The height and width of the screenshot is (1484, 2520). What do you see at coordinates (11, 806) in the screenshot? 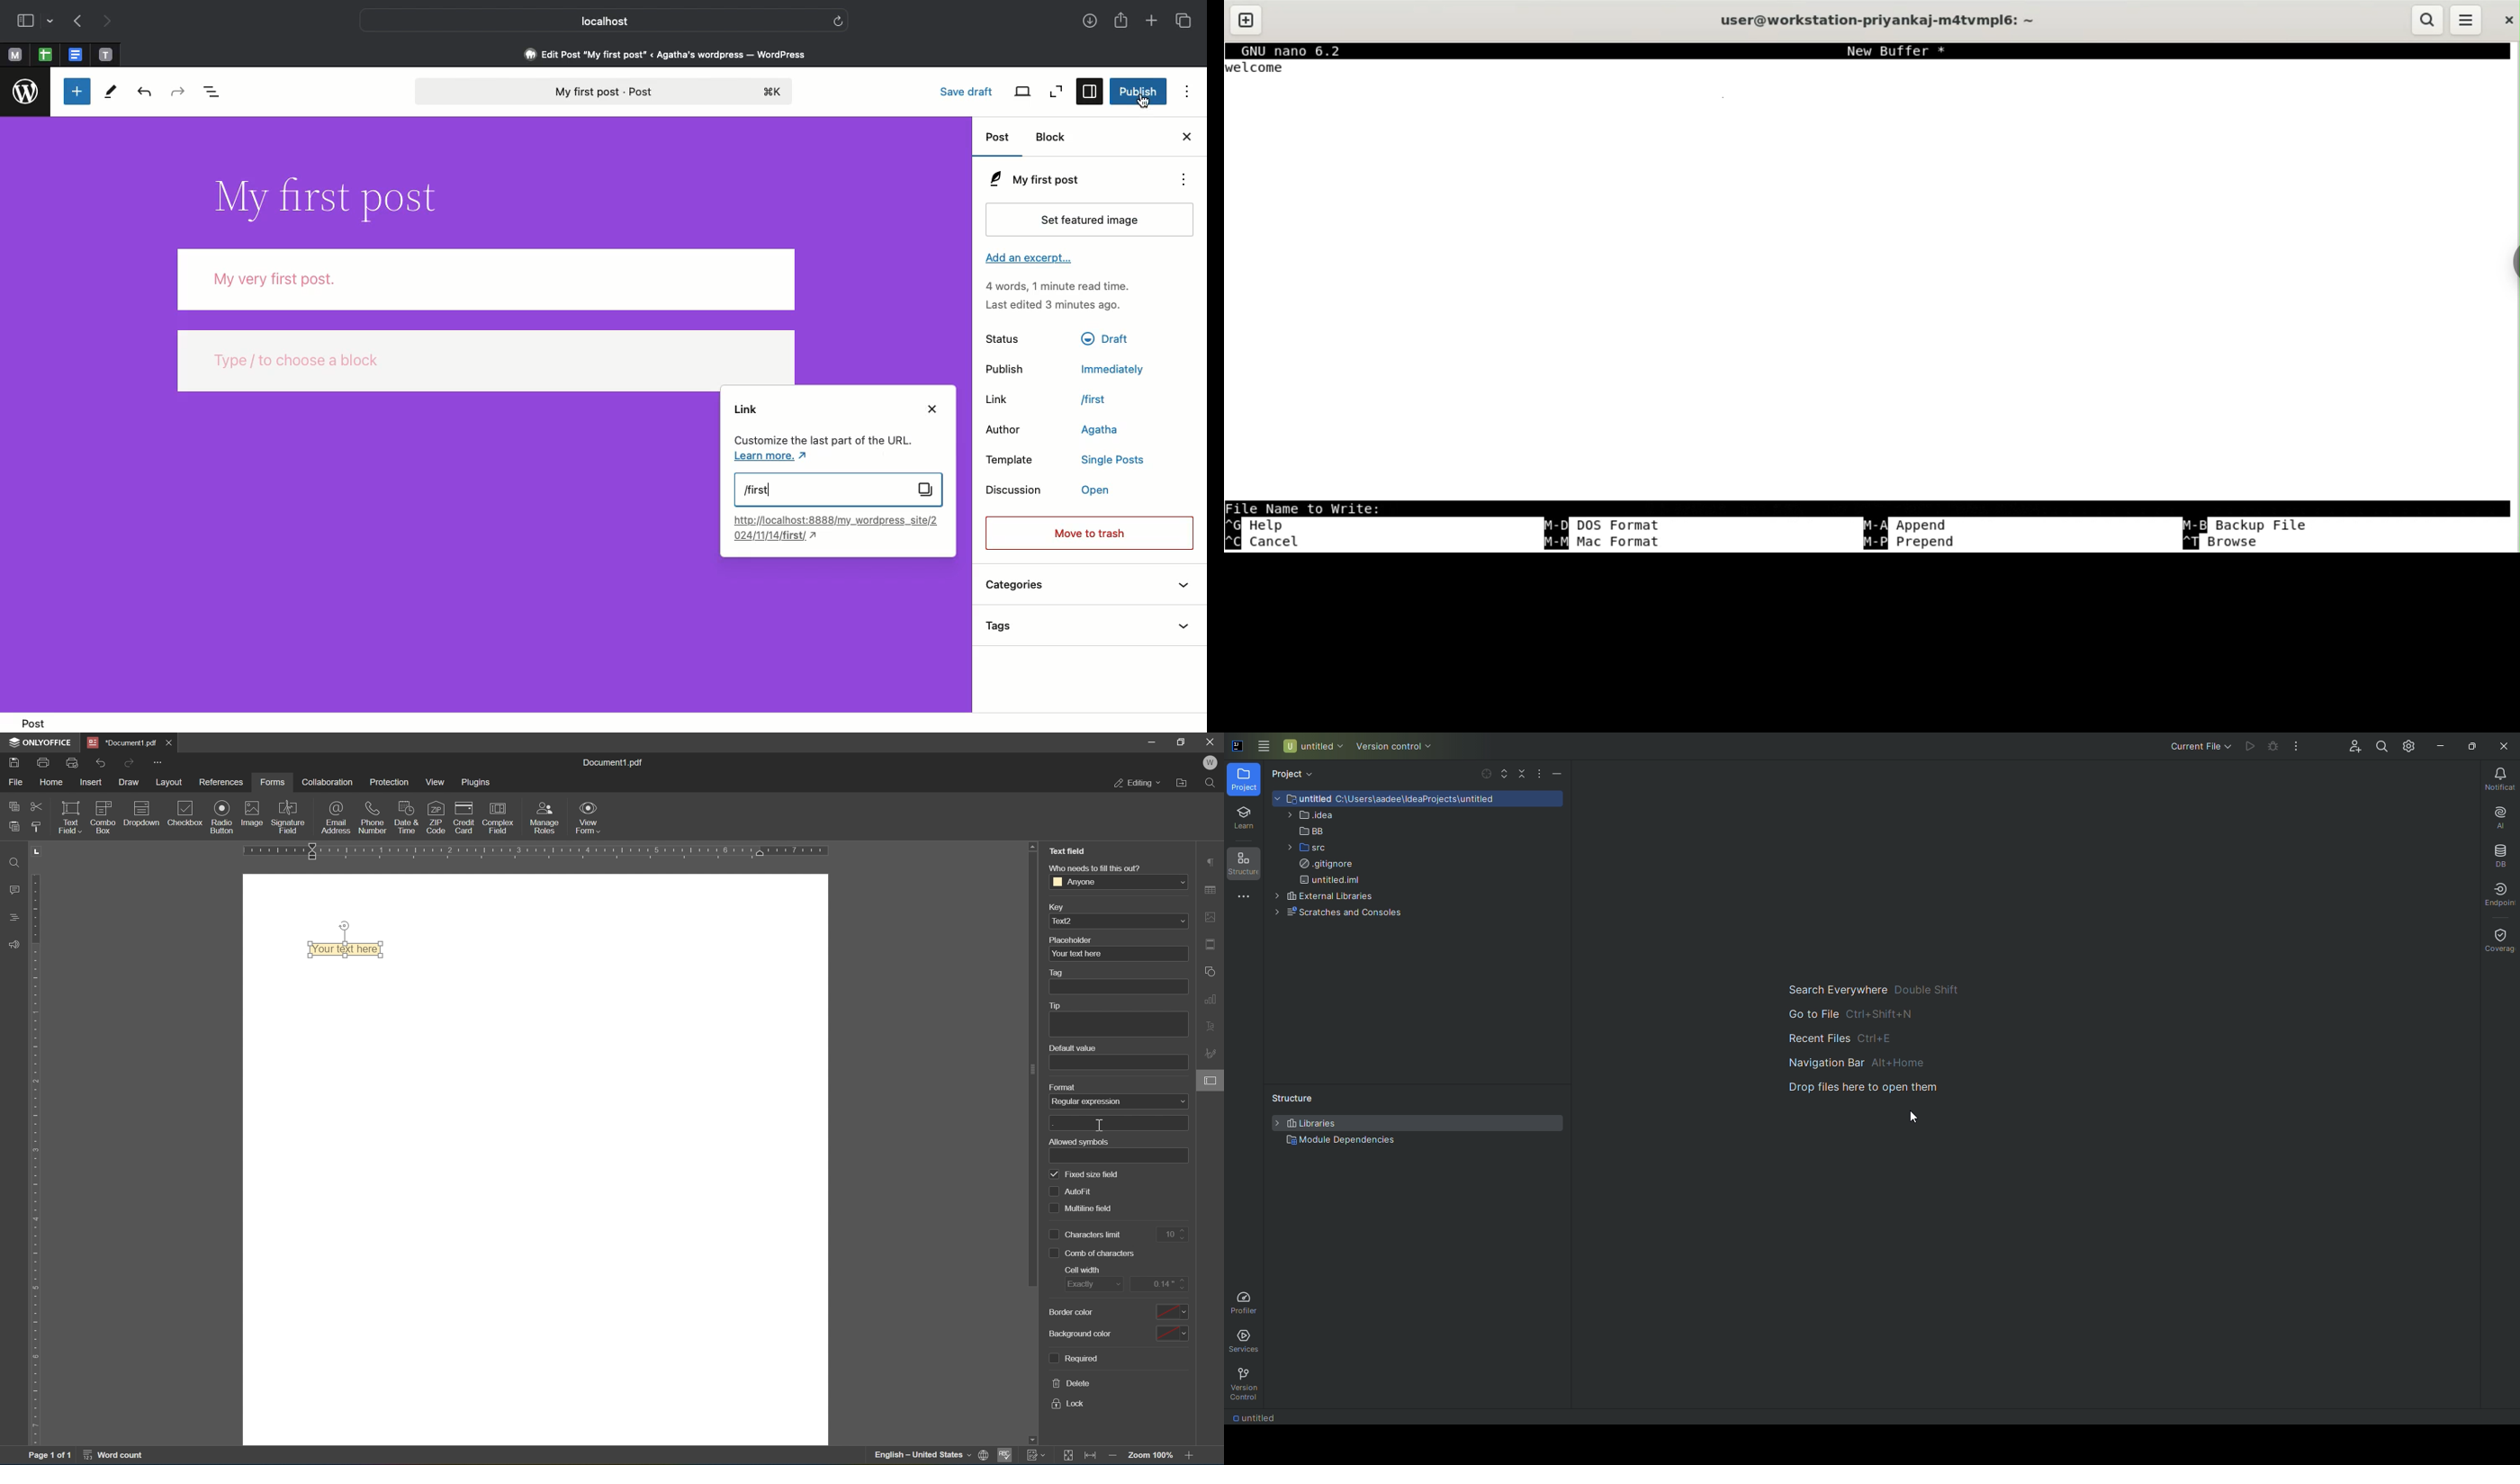
I see `copy` at bounding box center [11, 806].